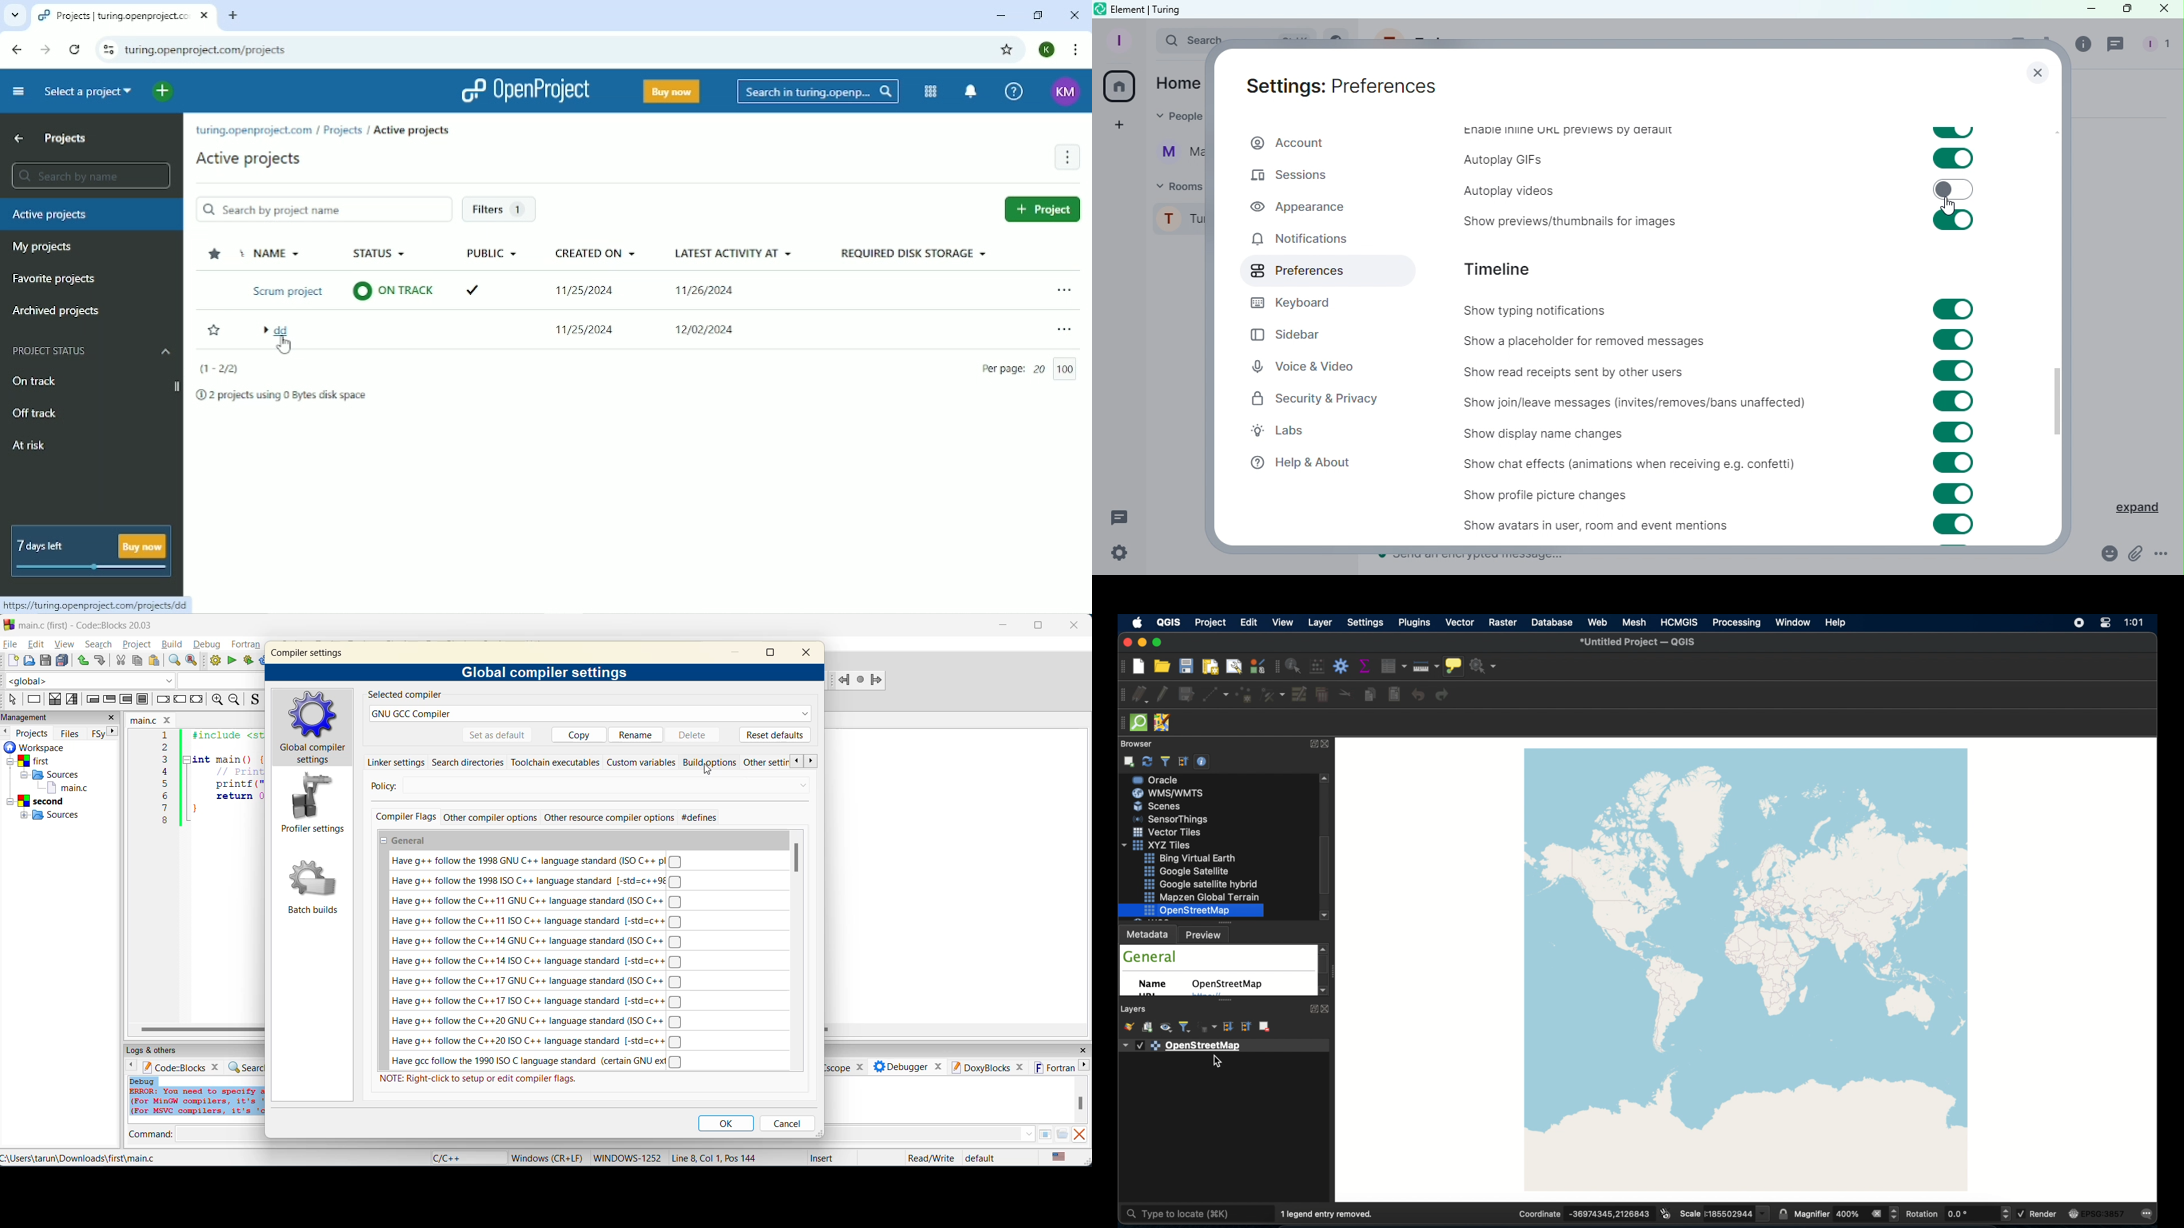  I want to click on cut, so click(121, 661).